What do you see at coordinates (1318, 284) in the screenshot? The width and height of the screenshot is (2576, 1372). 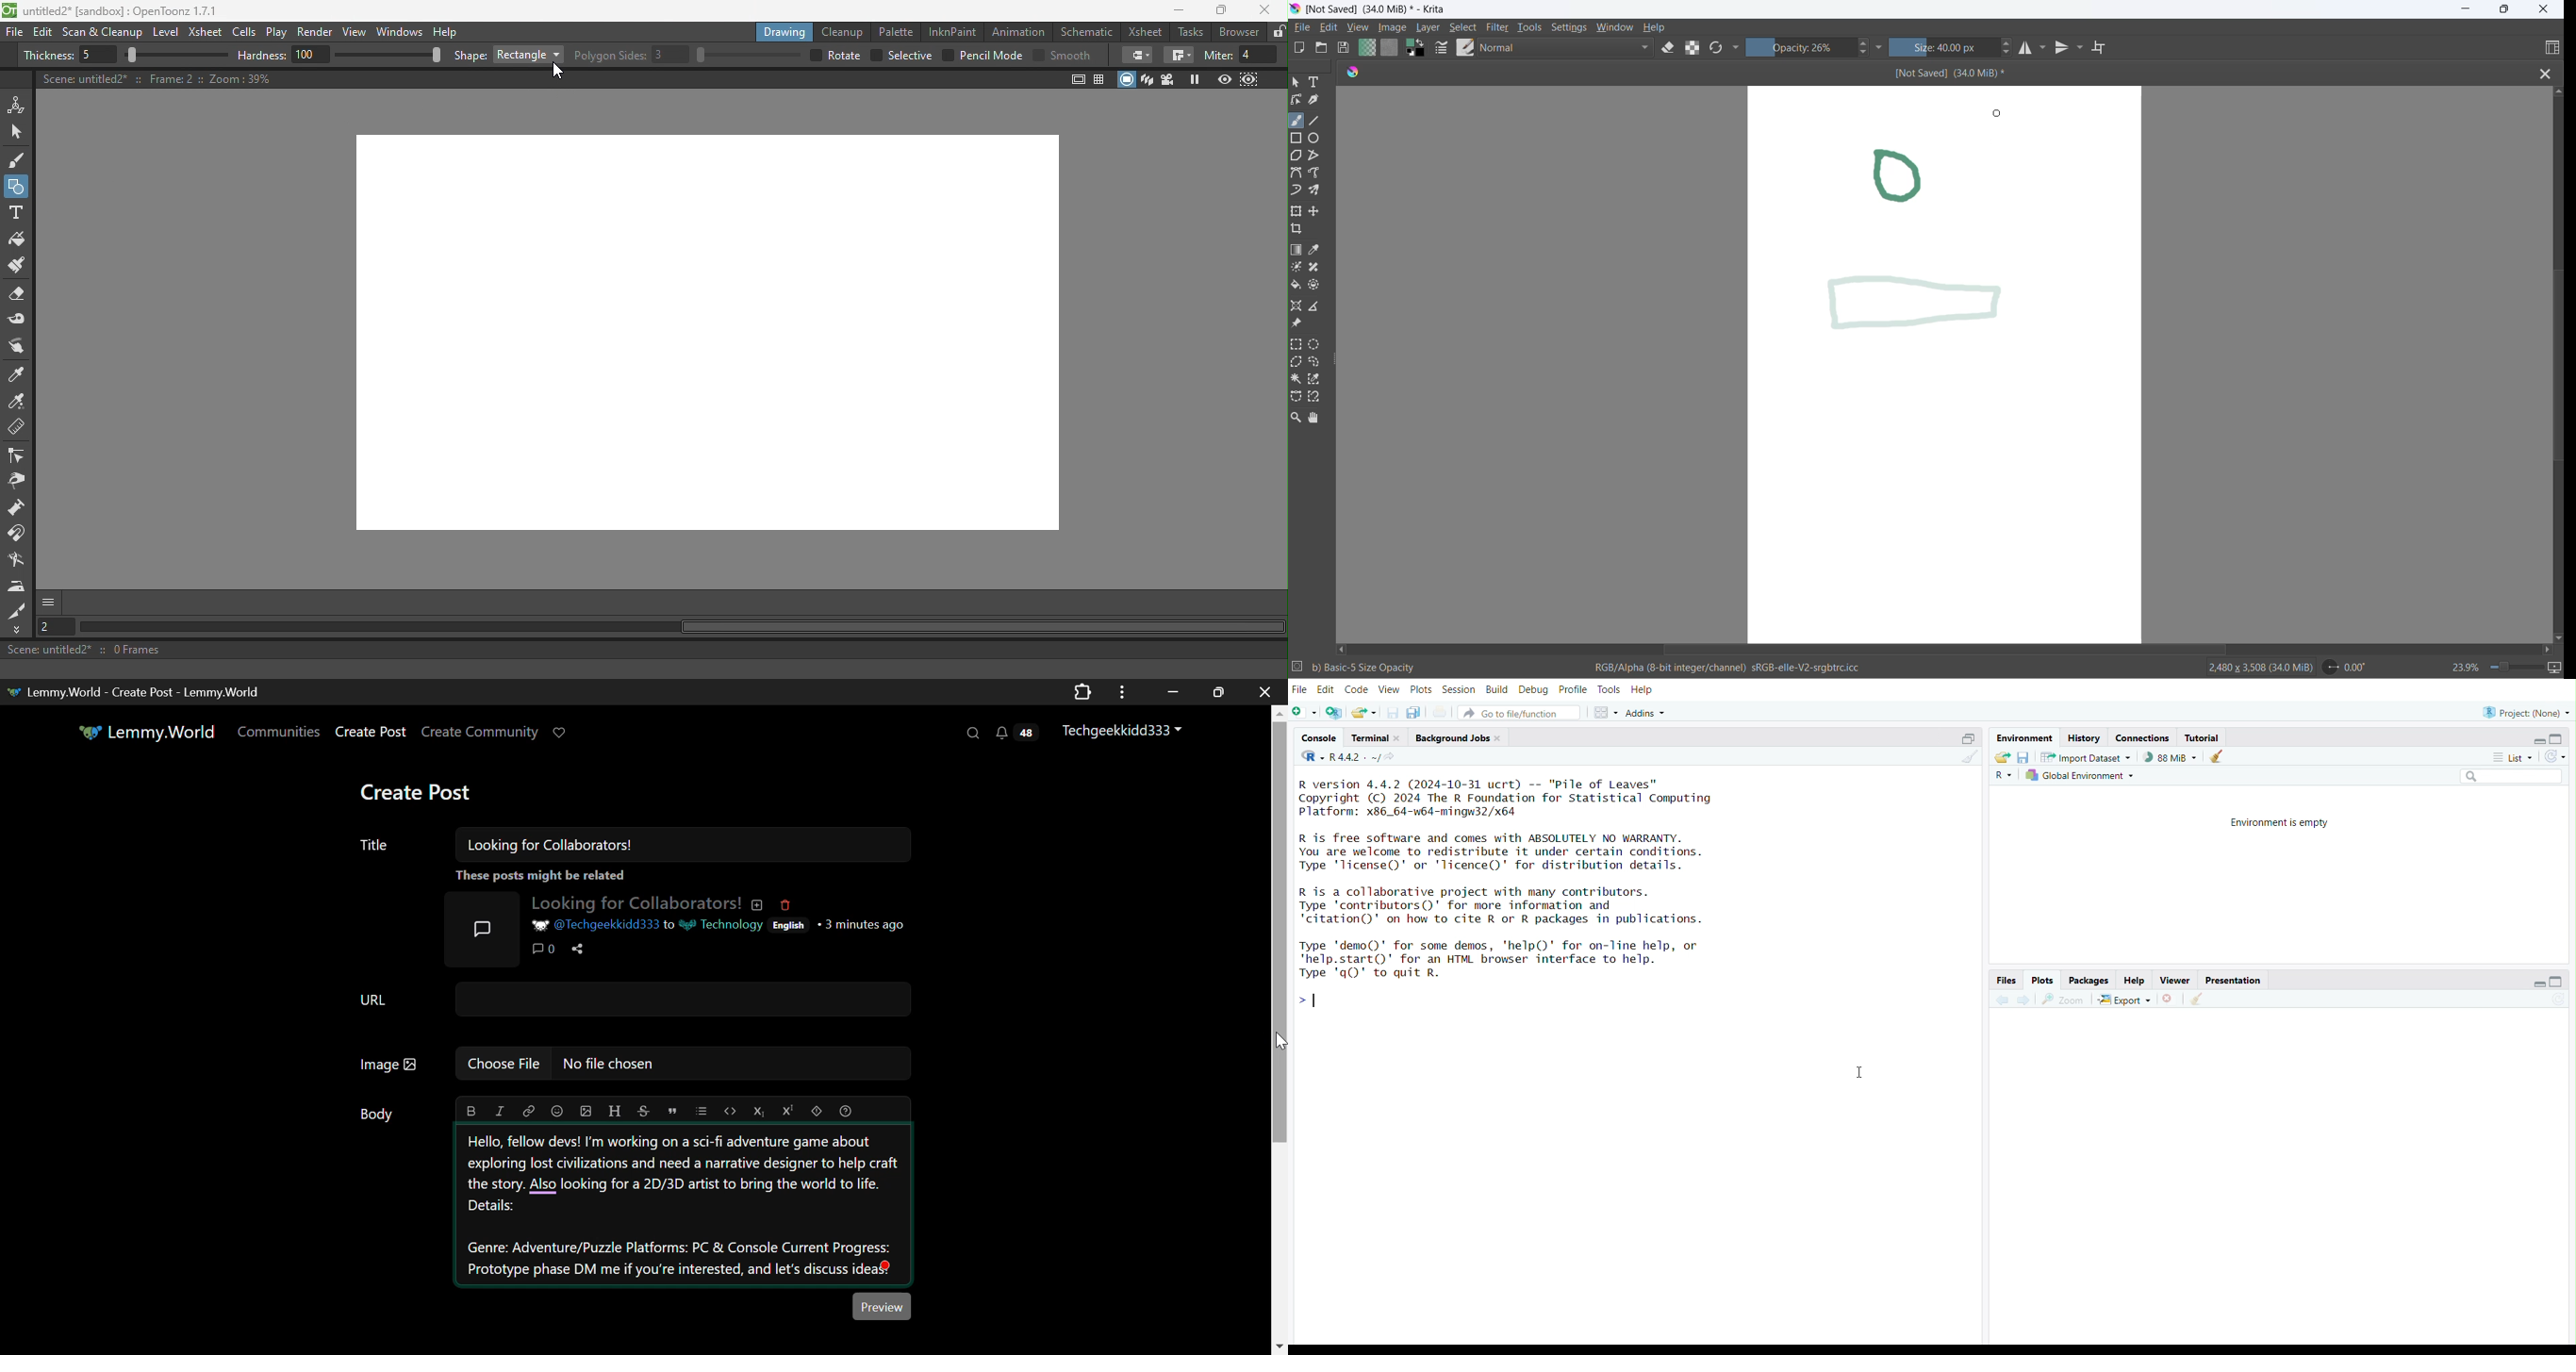 I see `enclose and fill tool` at bounding box center [1318, 284].